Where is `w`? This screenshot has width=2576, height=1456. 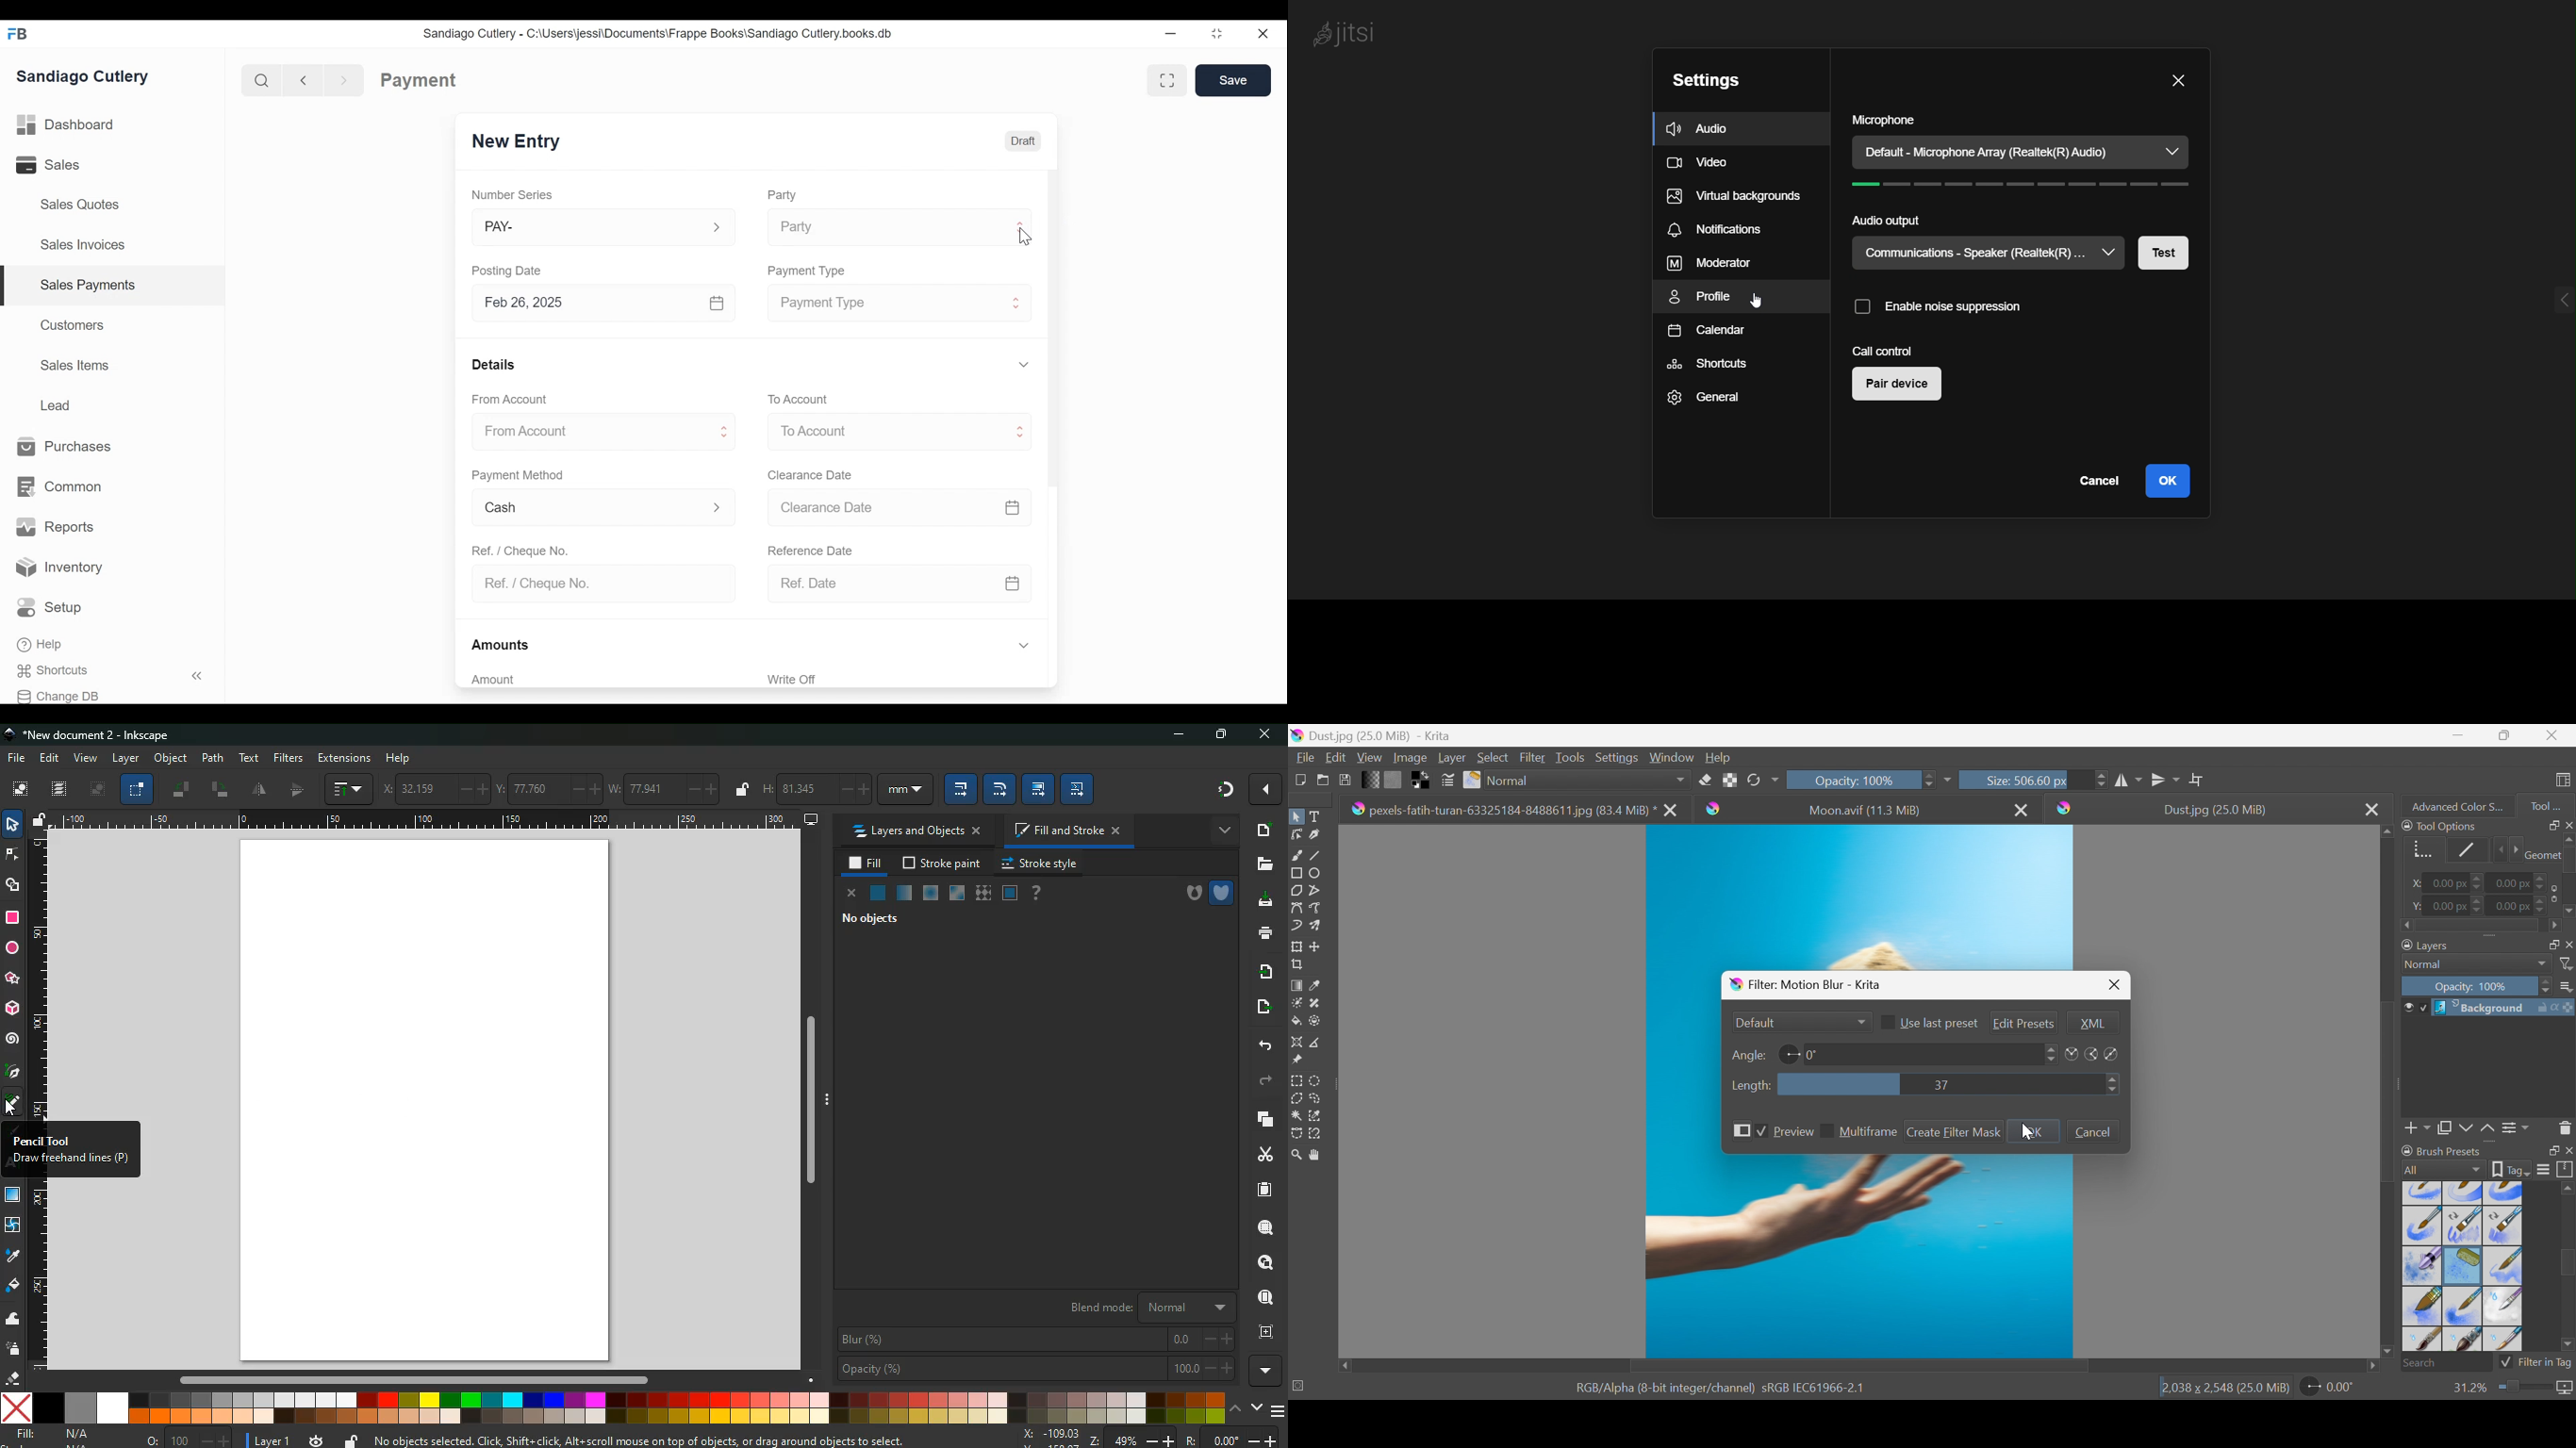 w is located at coordinates (663, 787).